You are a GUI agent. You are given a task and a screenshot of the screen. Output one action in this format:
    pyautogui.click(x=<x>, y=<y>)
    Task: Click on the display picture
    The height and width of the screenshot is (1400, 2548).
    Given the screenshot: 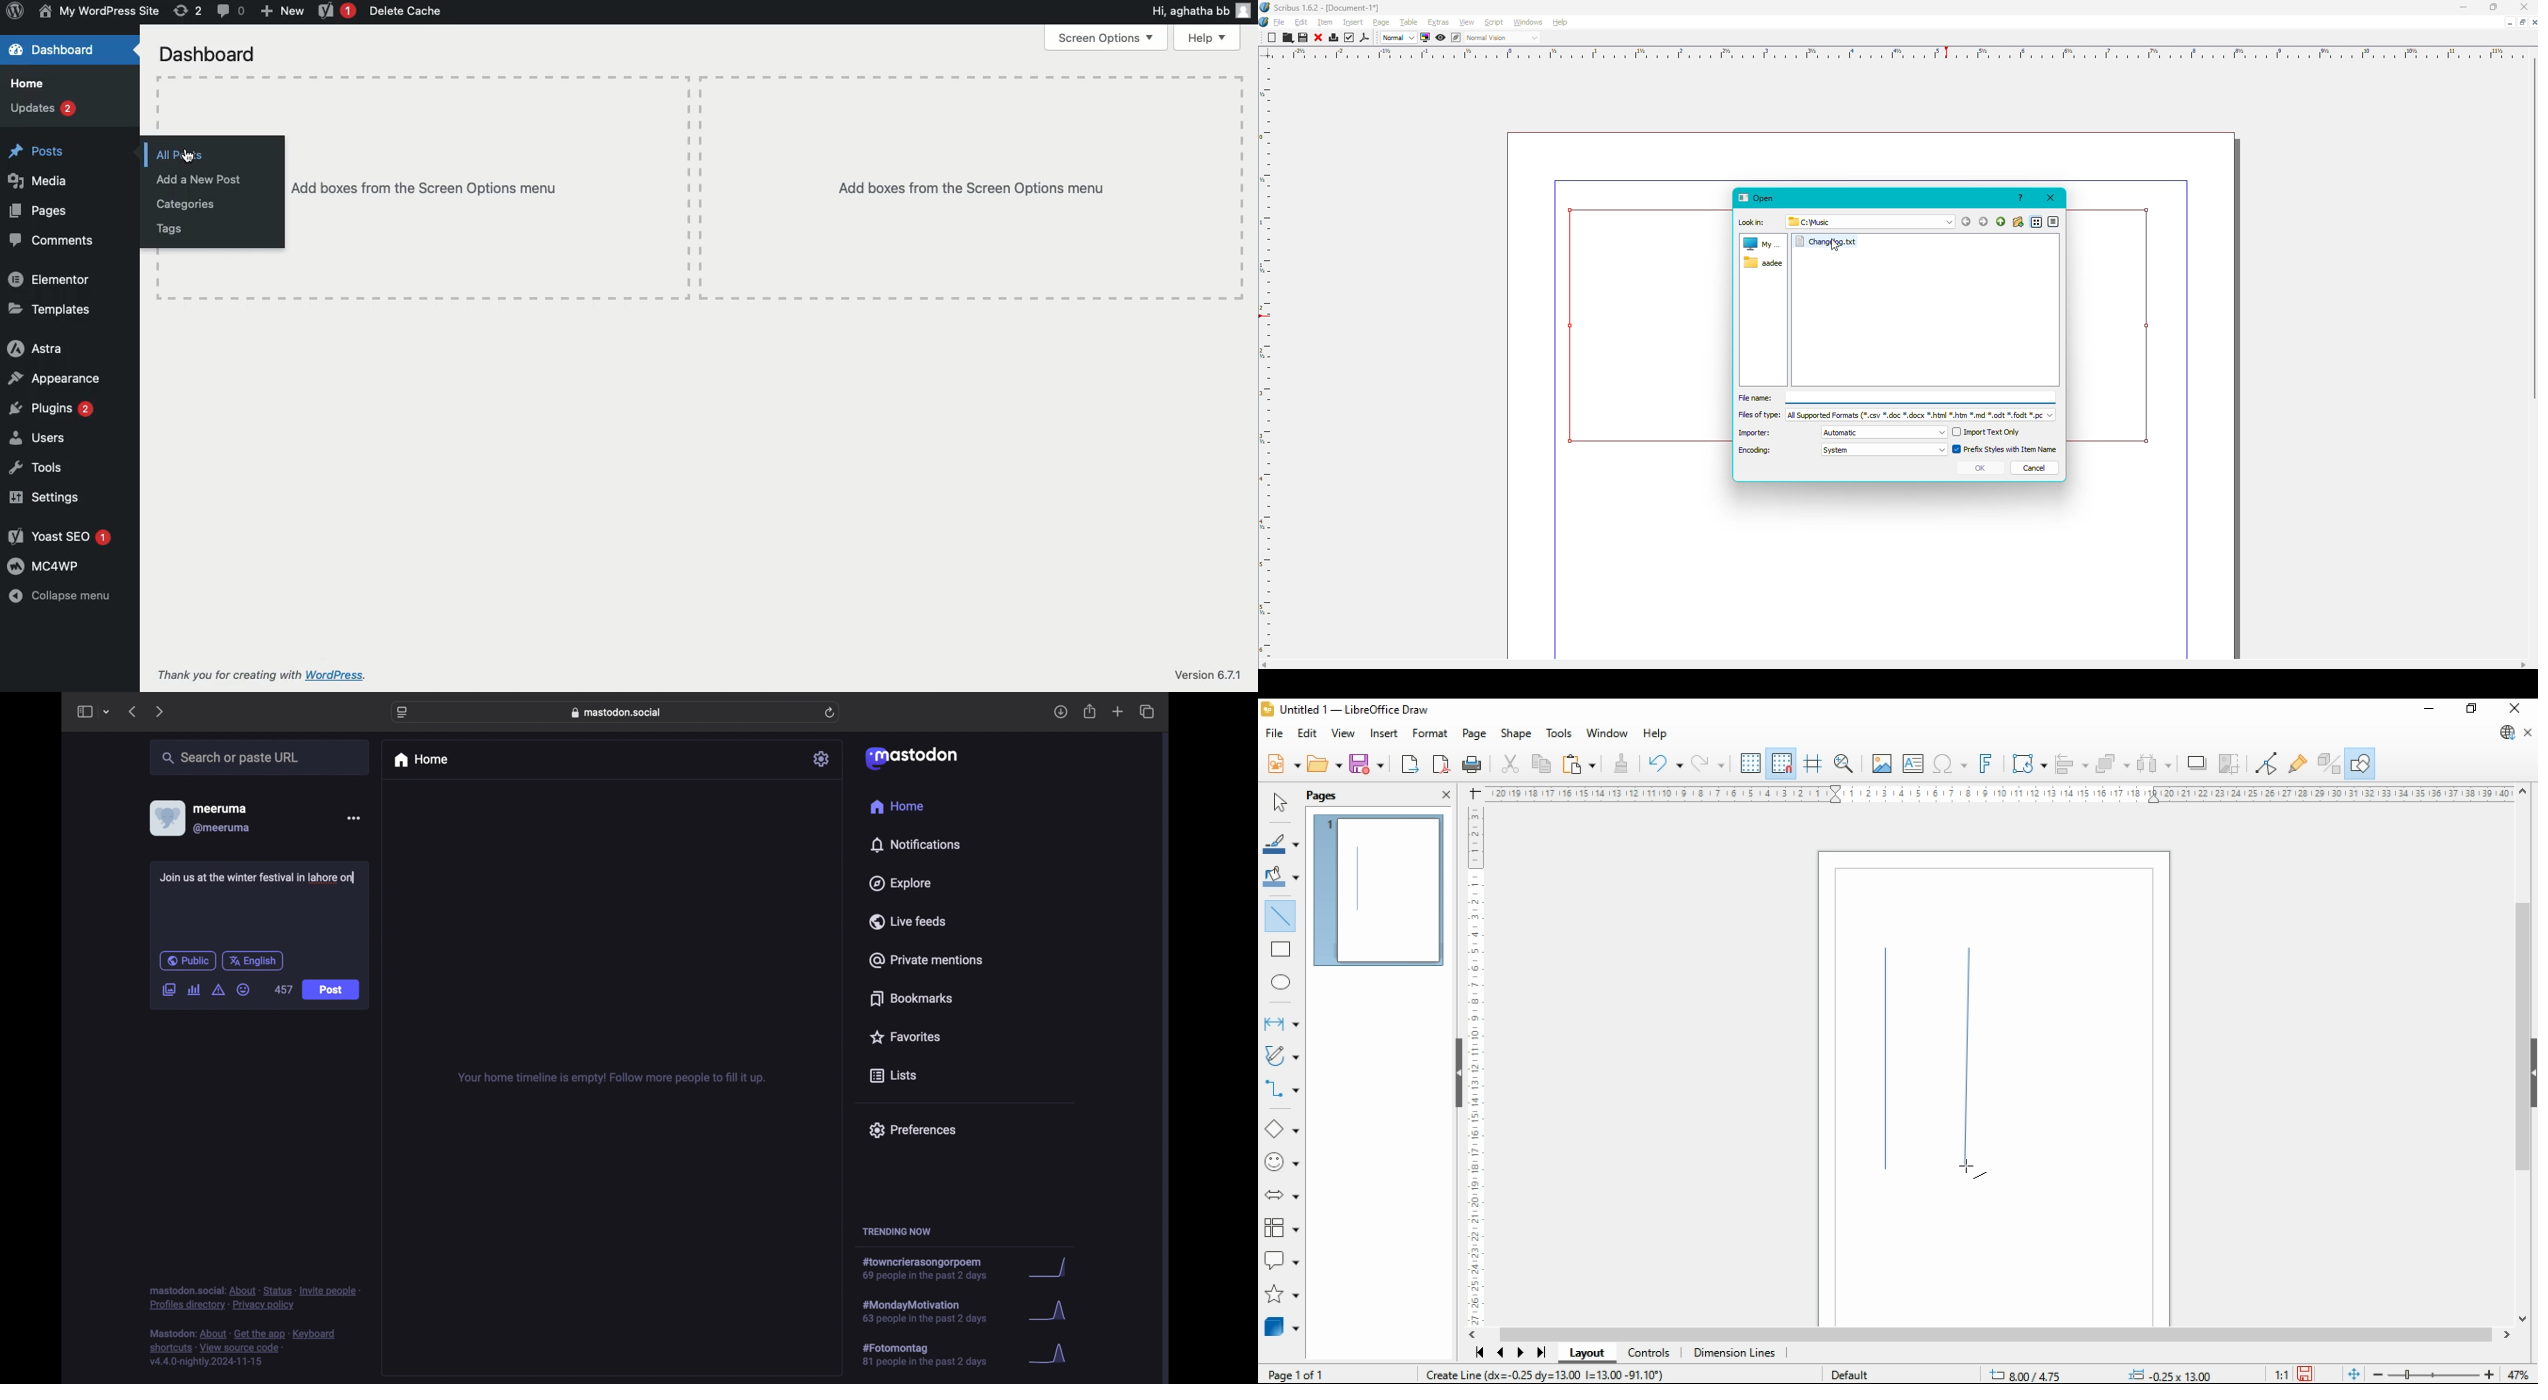 What is the action you would take?
    pyautogui.click(x=166, y=818)
    